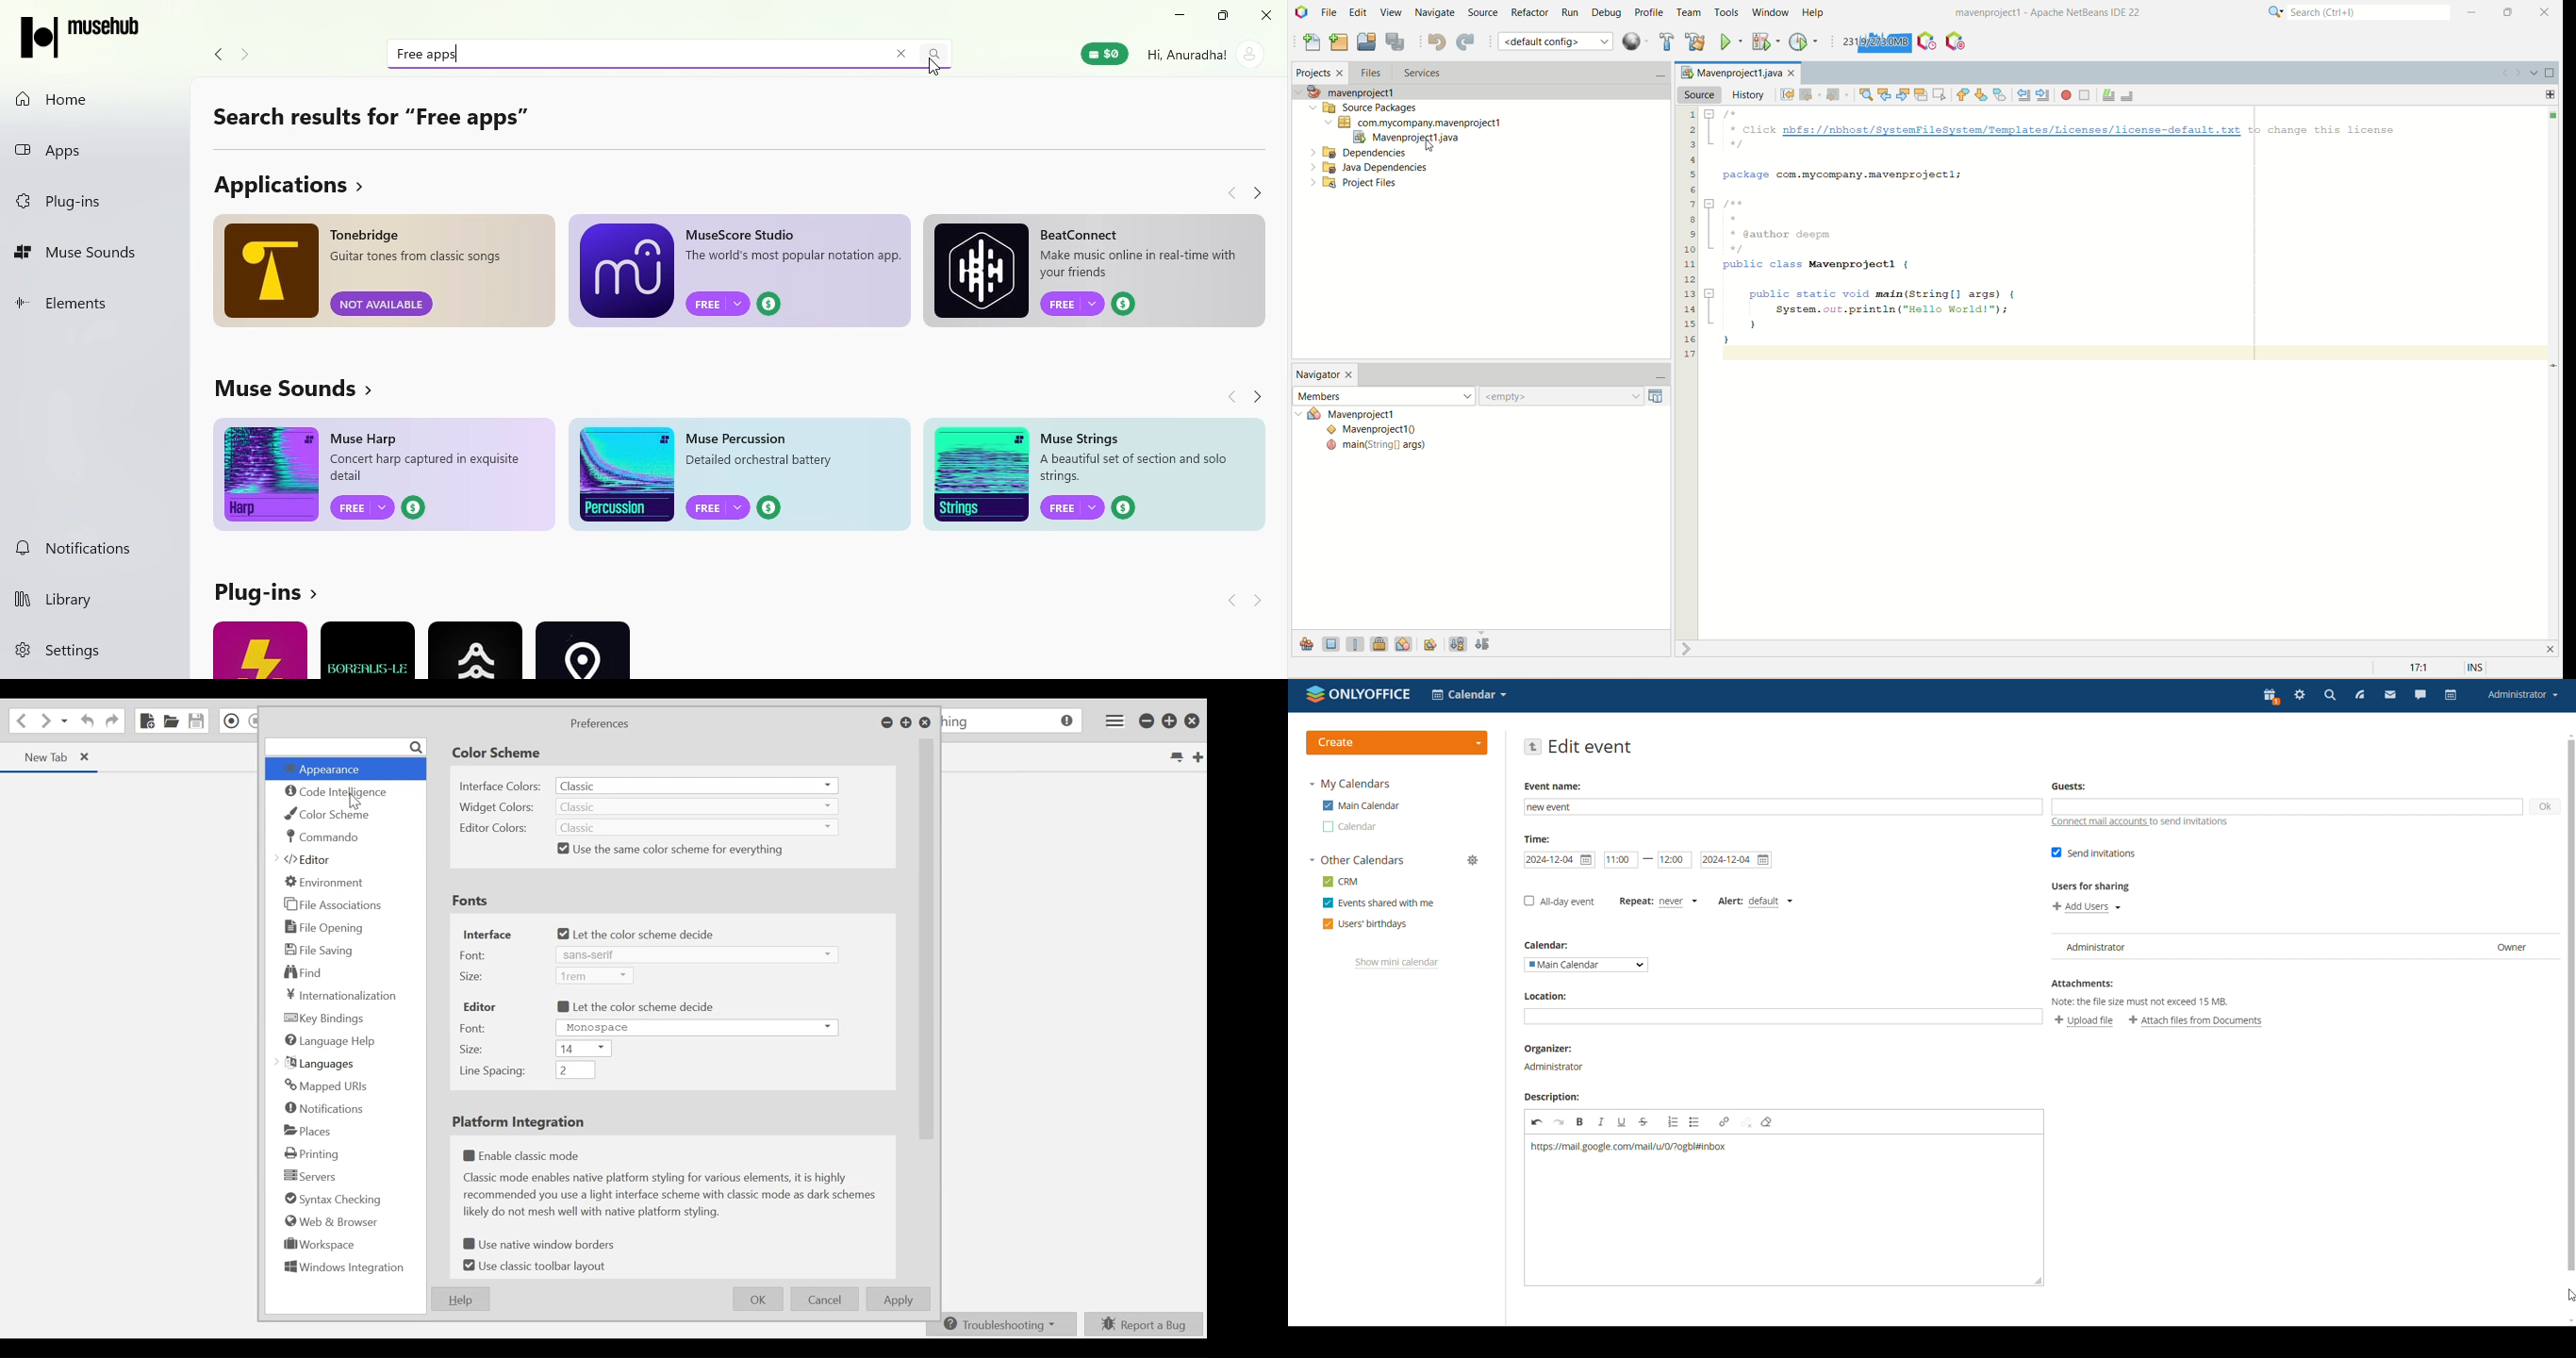 The image size is (2576, 1372). Describe the element at coordinates (636, 1007) in the screenshot. I see `let the color scheme decide` at that location.